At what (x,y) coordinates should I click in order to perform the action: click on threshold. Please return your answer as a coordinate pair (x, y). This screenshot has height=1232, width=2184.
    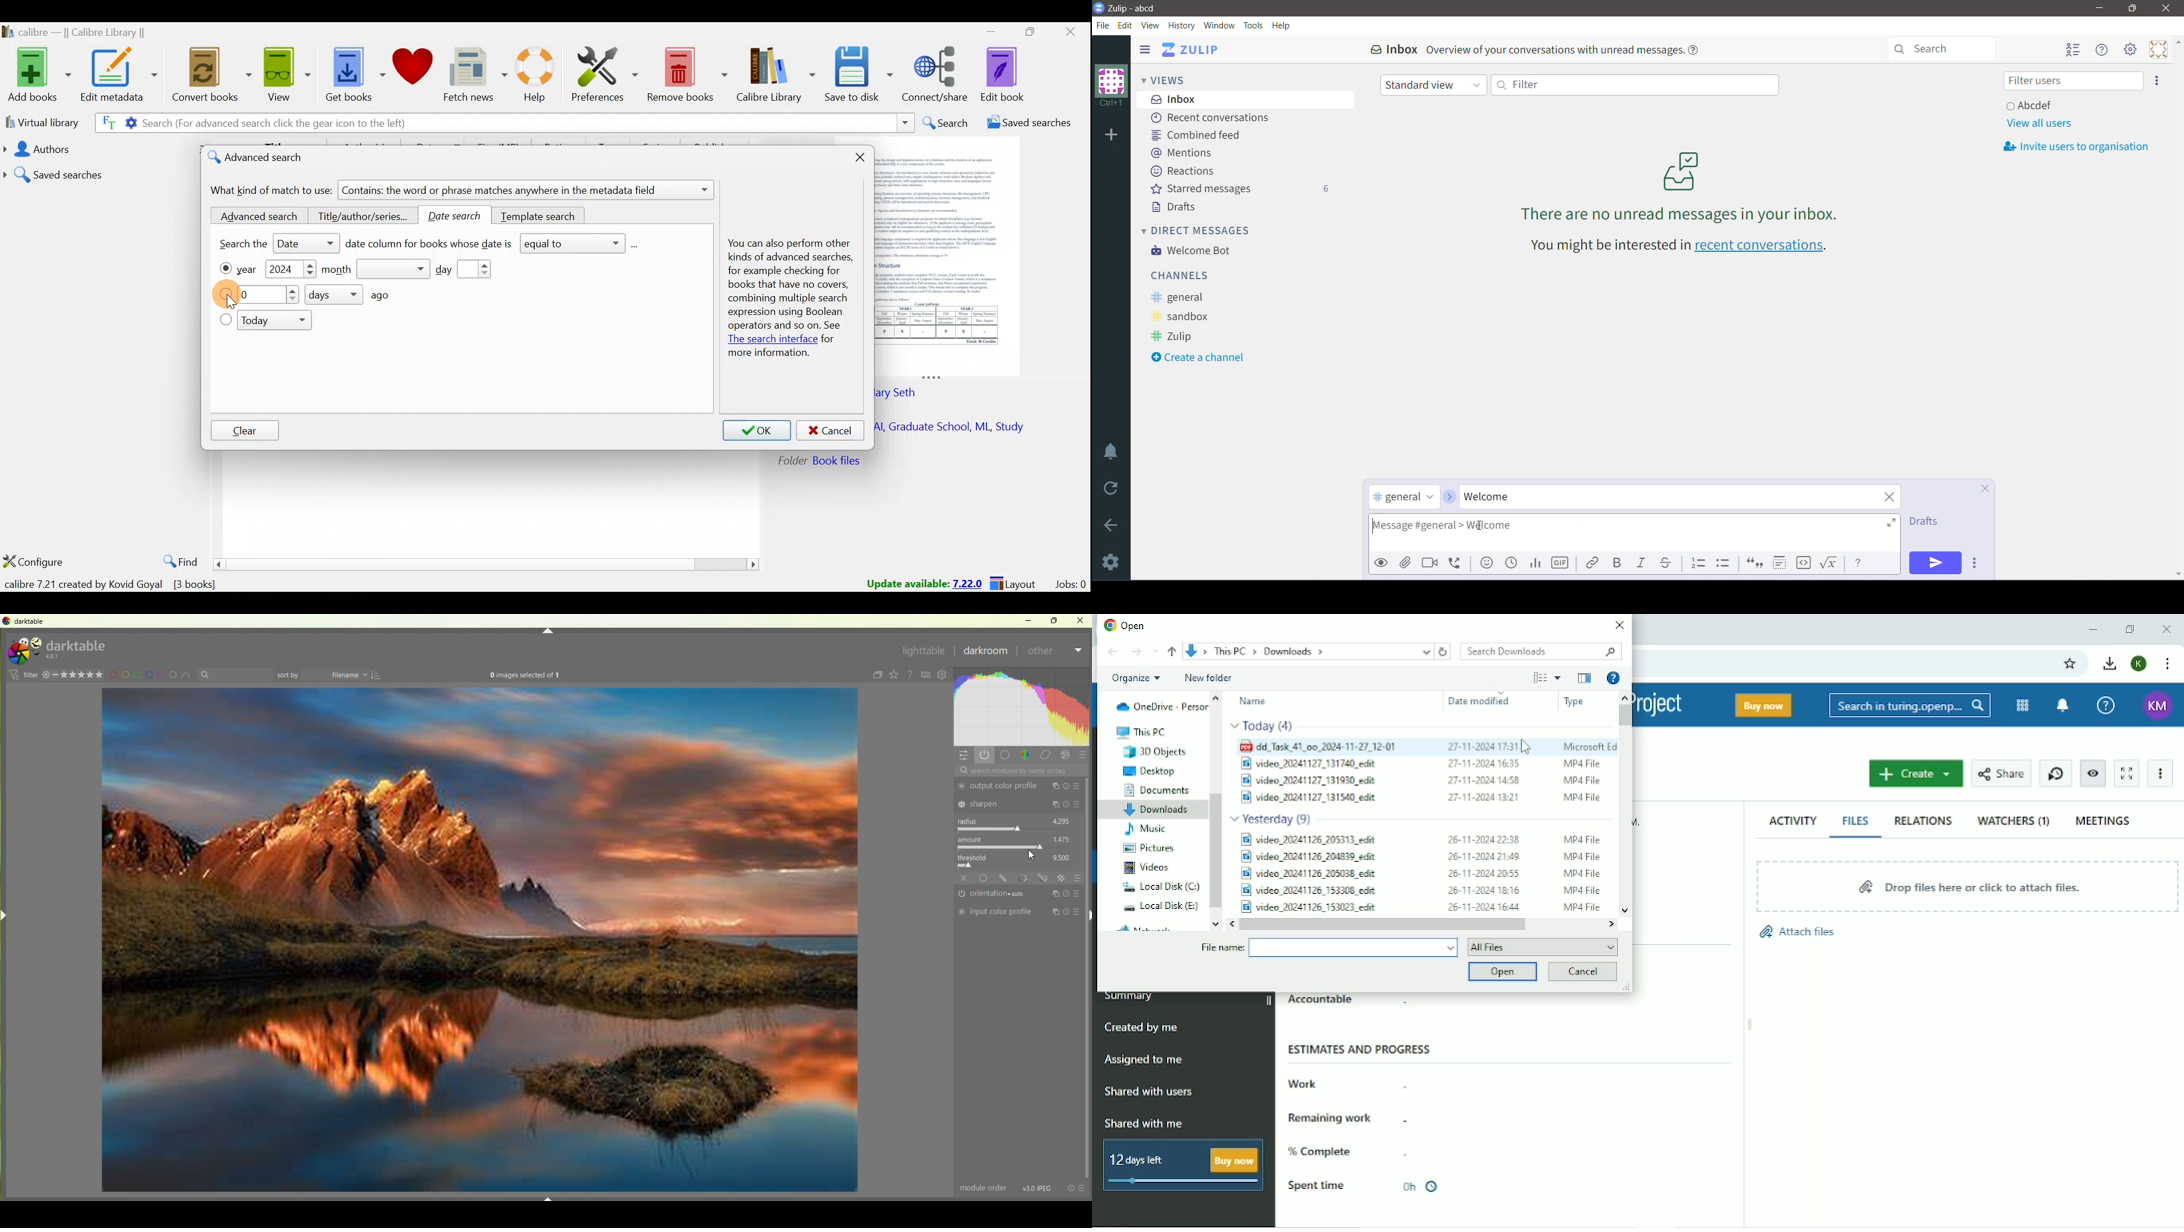
    Looking at the image, I should click on (976, 856).